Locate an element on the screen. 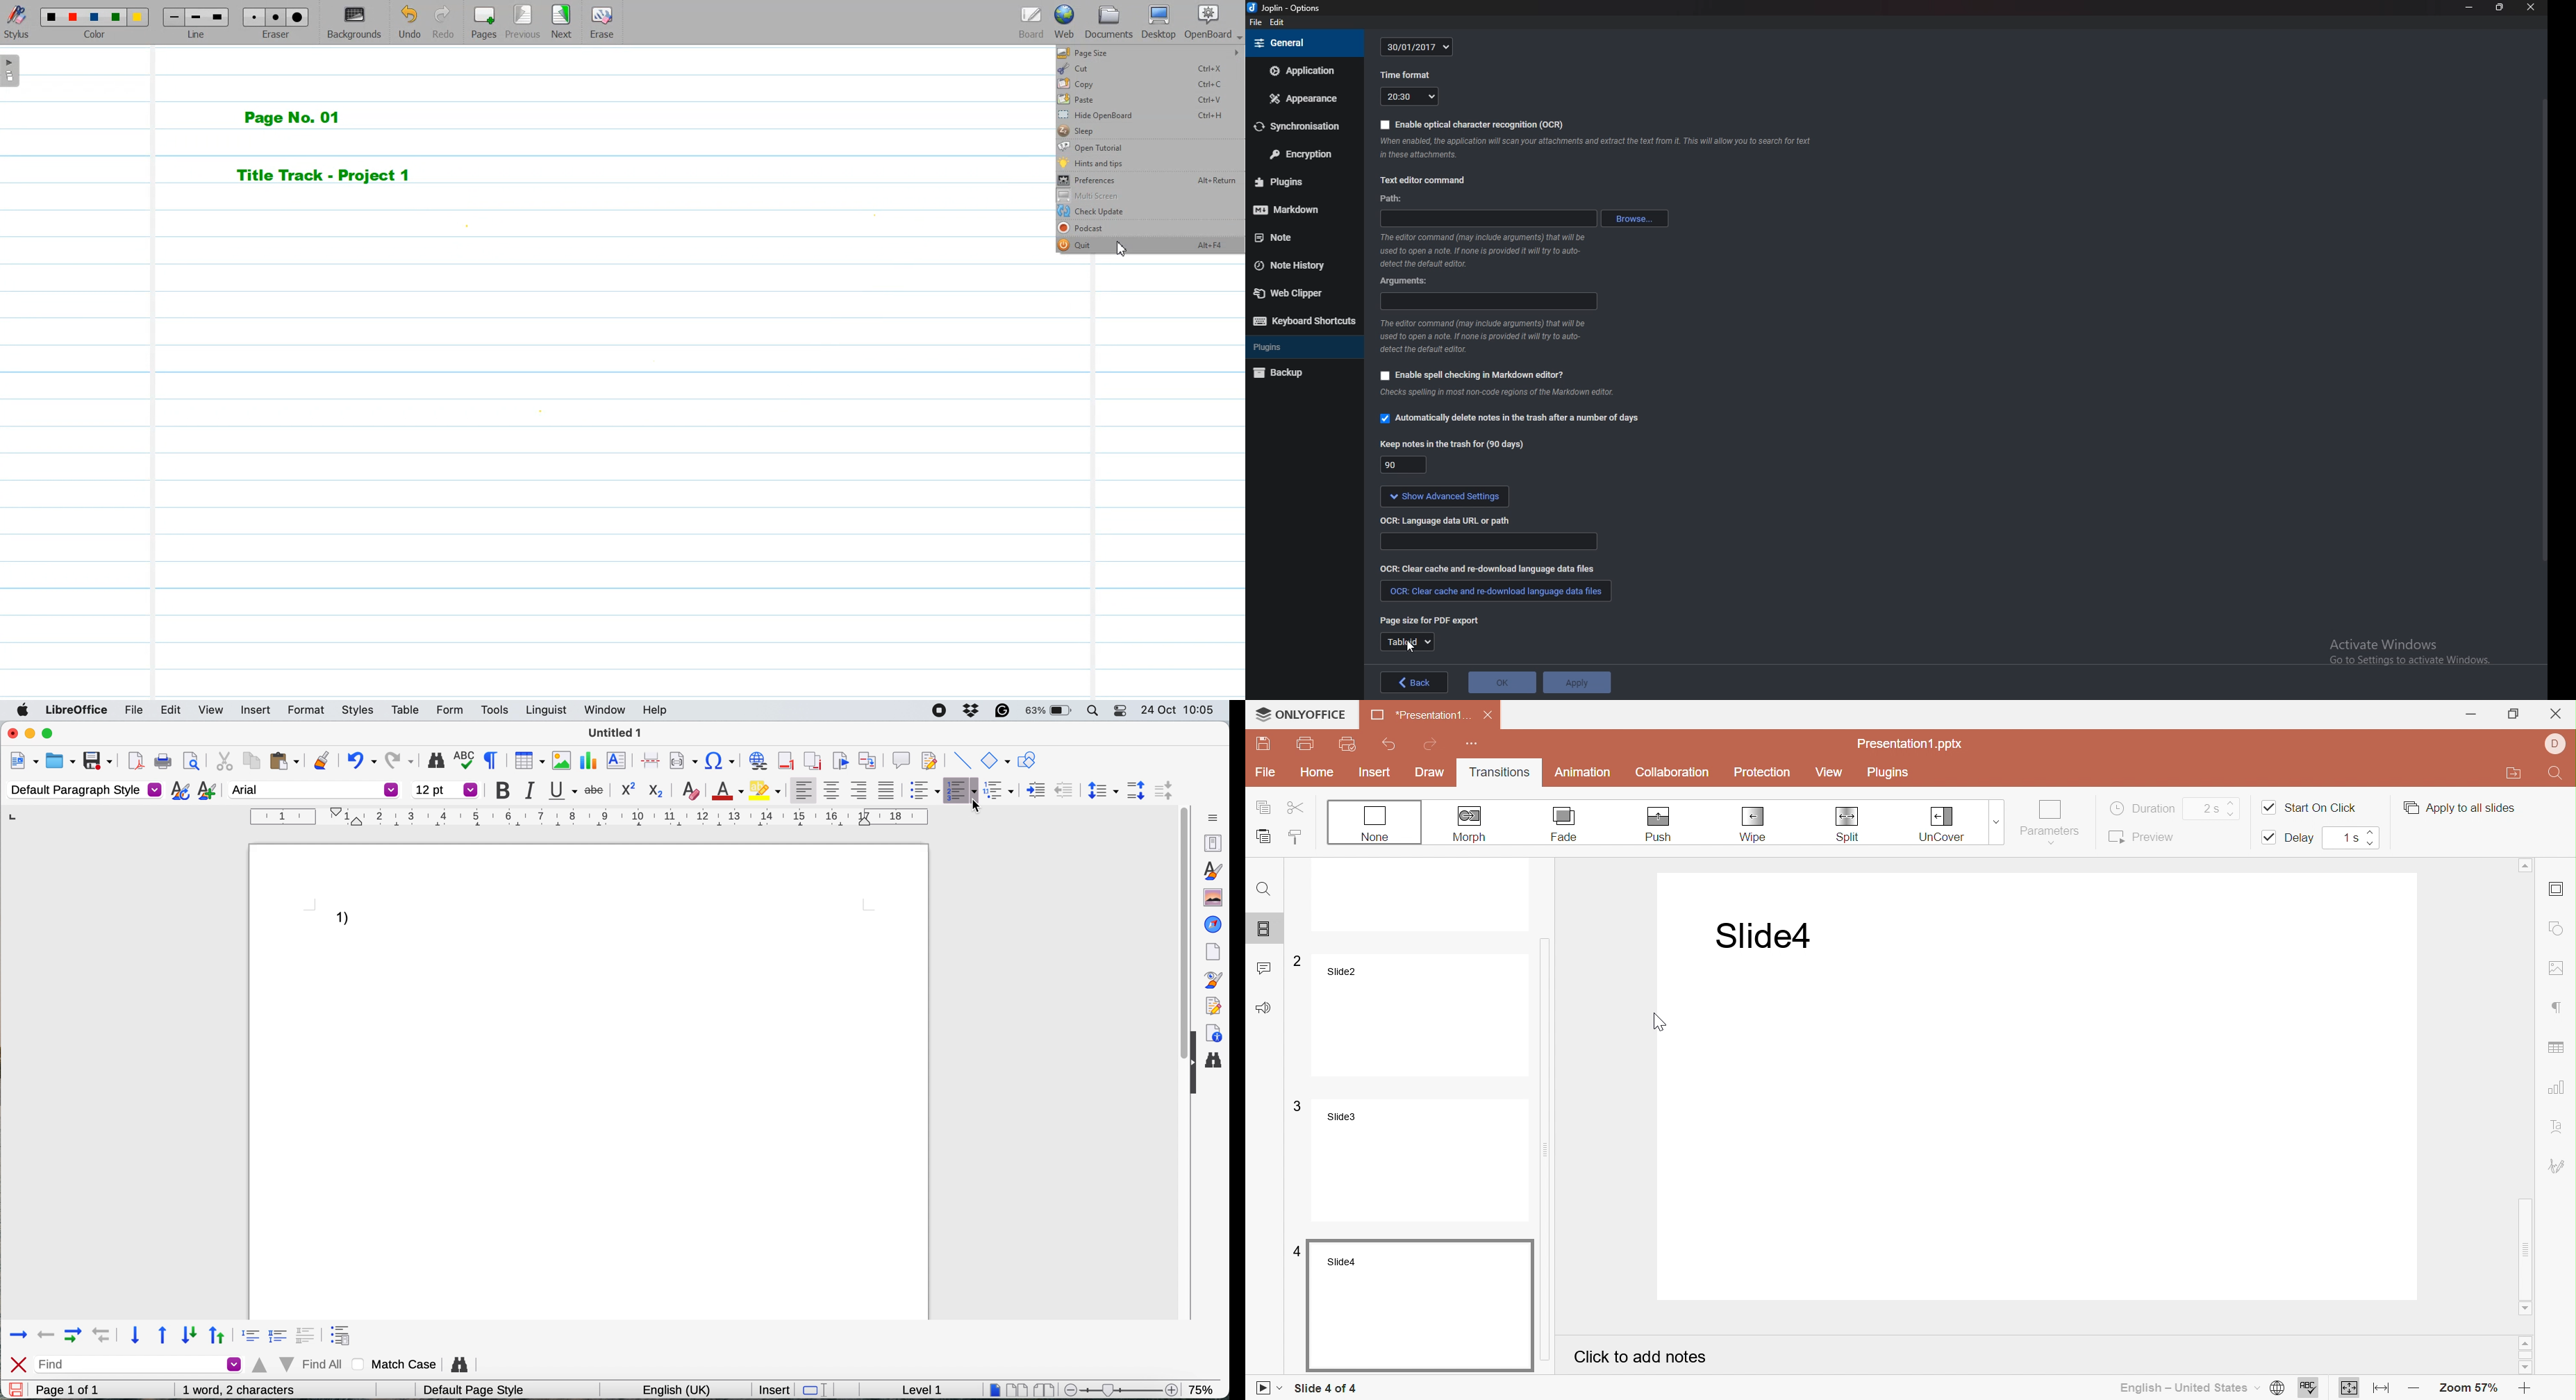 The image size is (2576, 1400). Paragraph settings is located at coordinates (2562, 1008).